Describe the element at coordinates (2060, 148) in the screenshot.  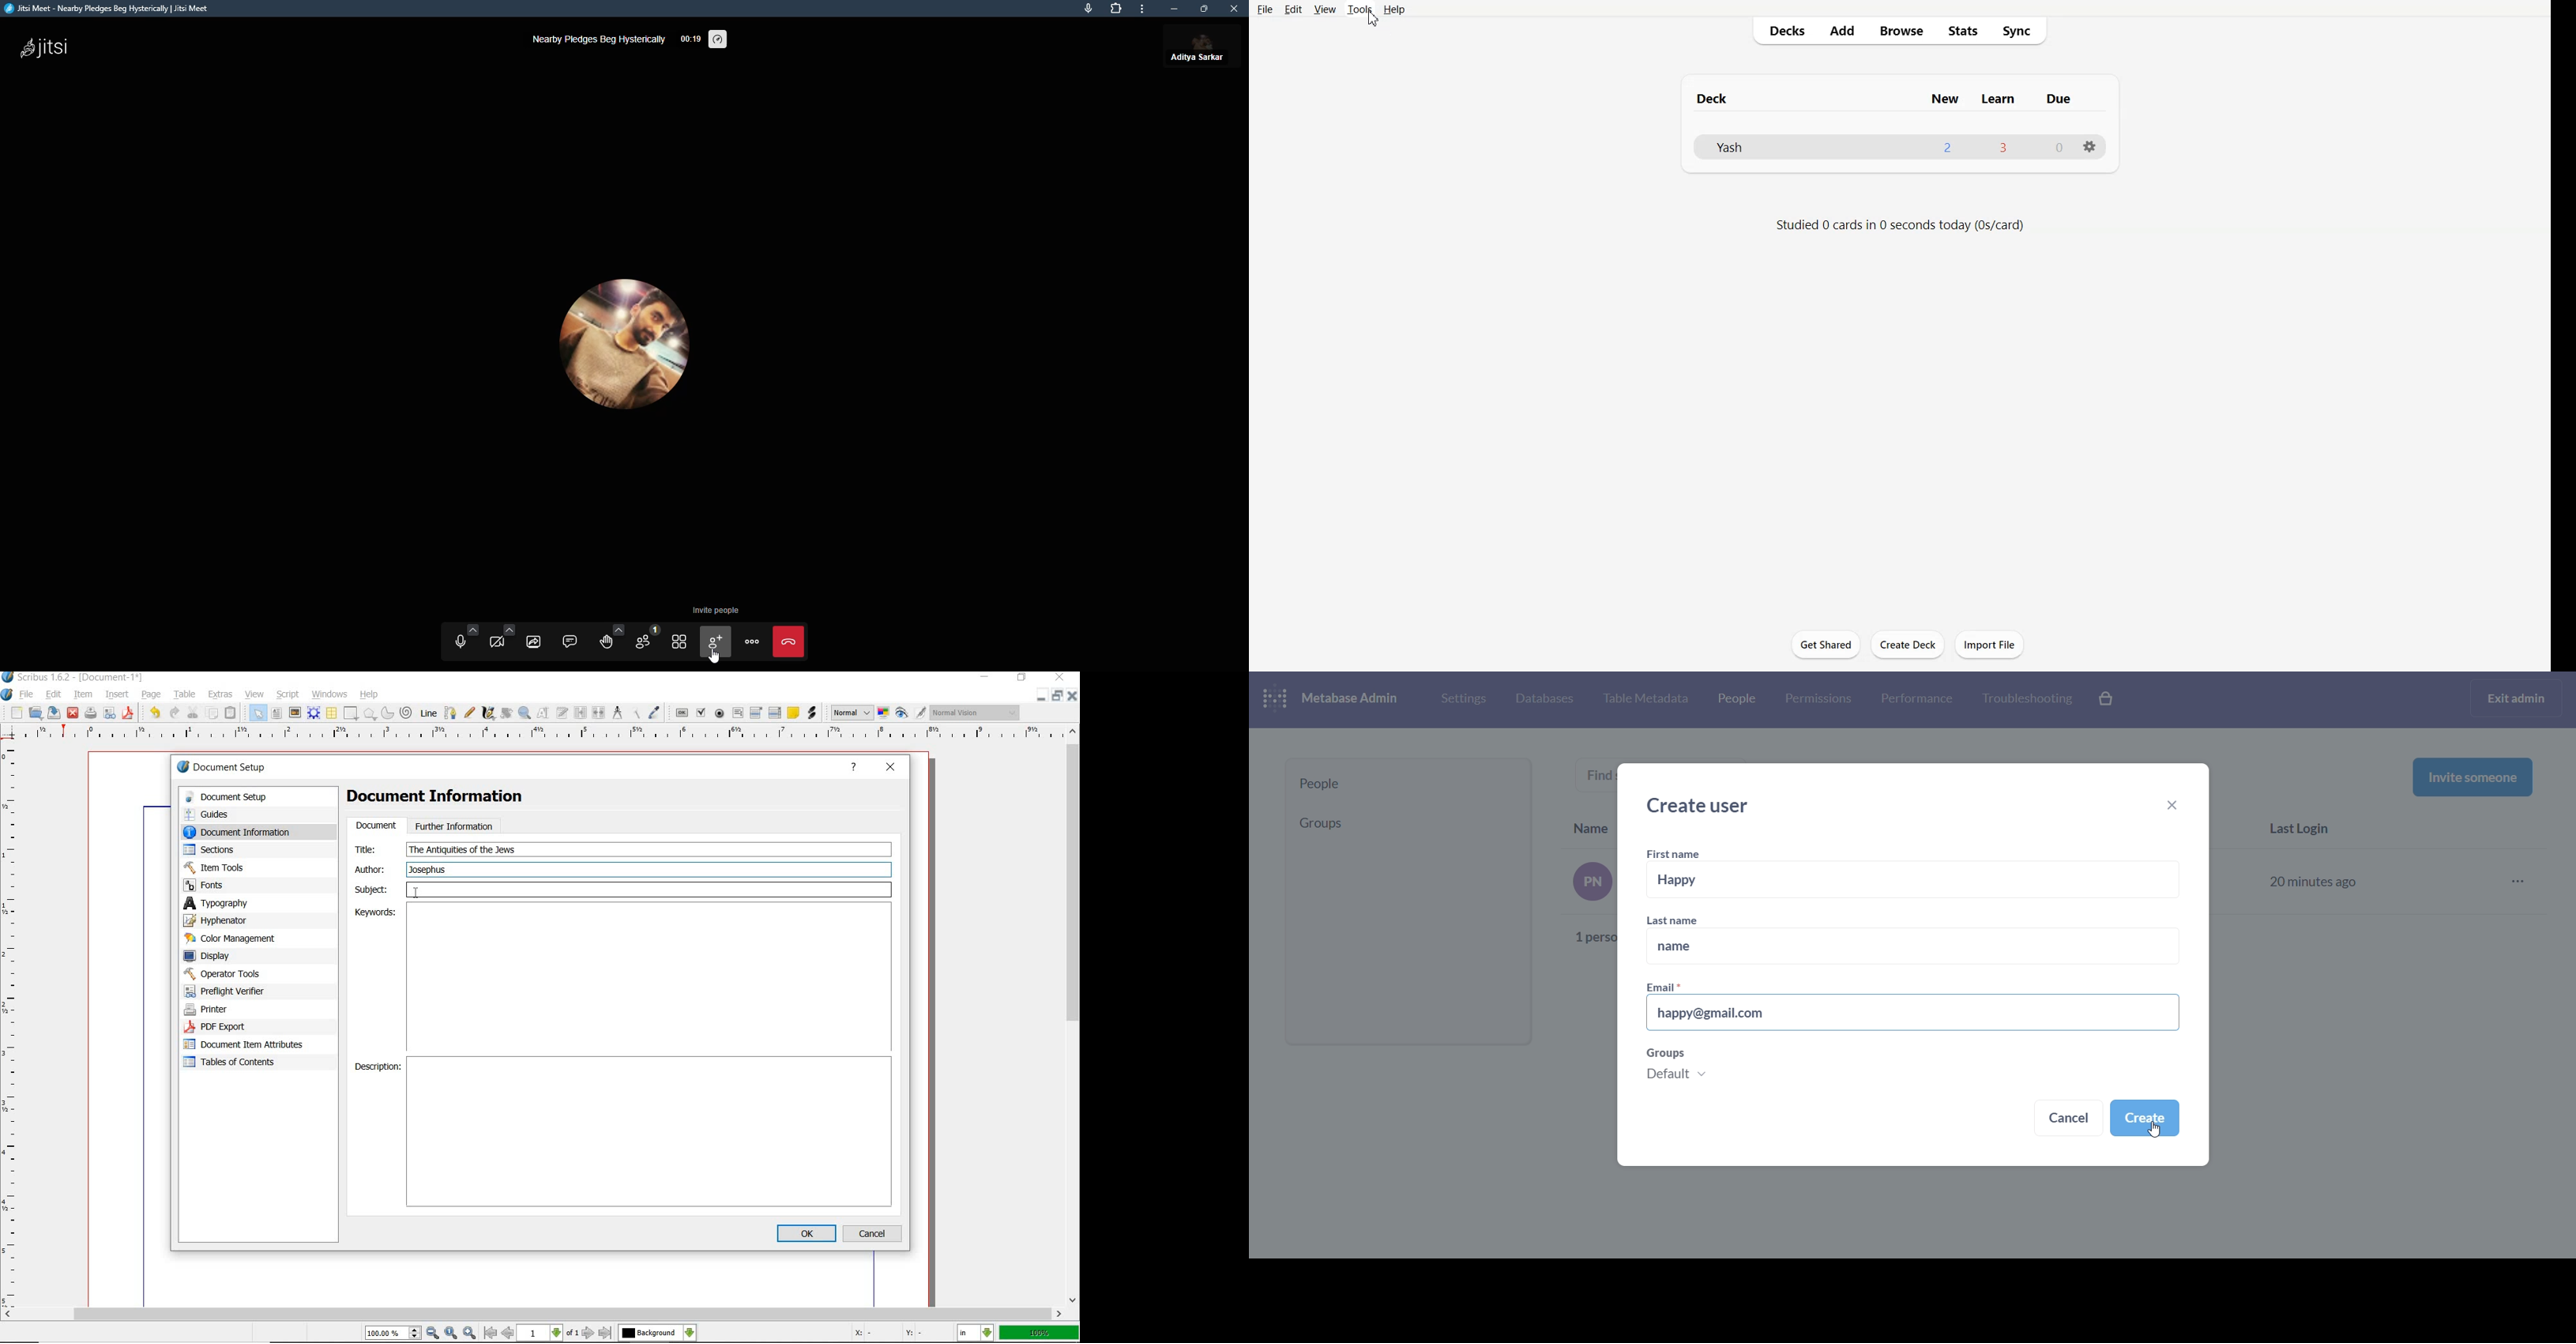
I see `0` at that location.